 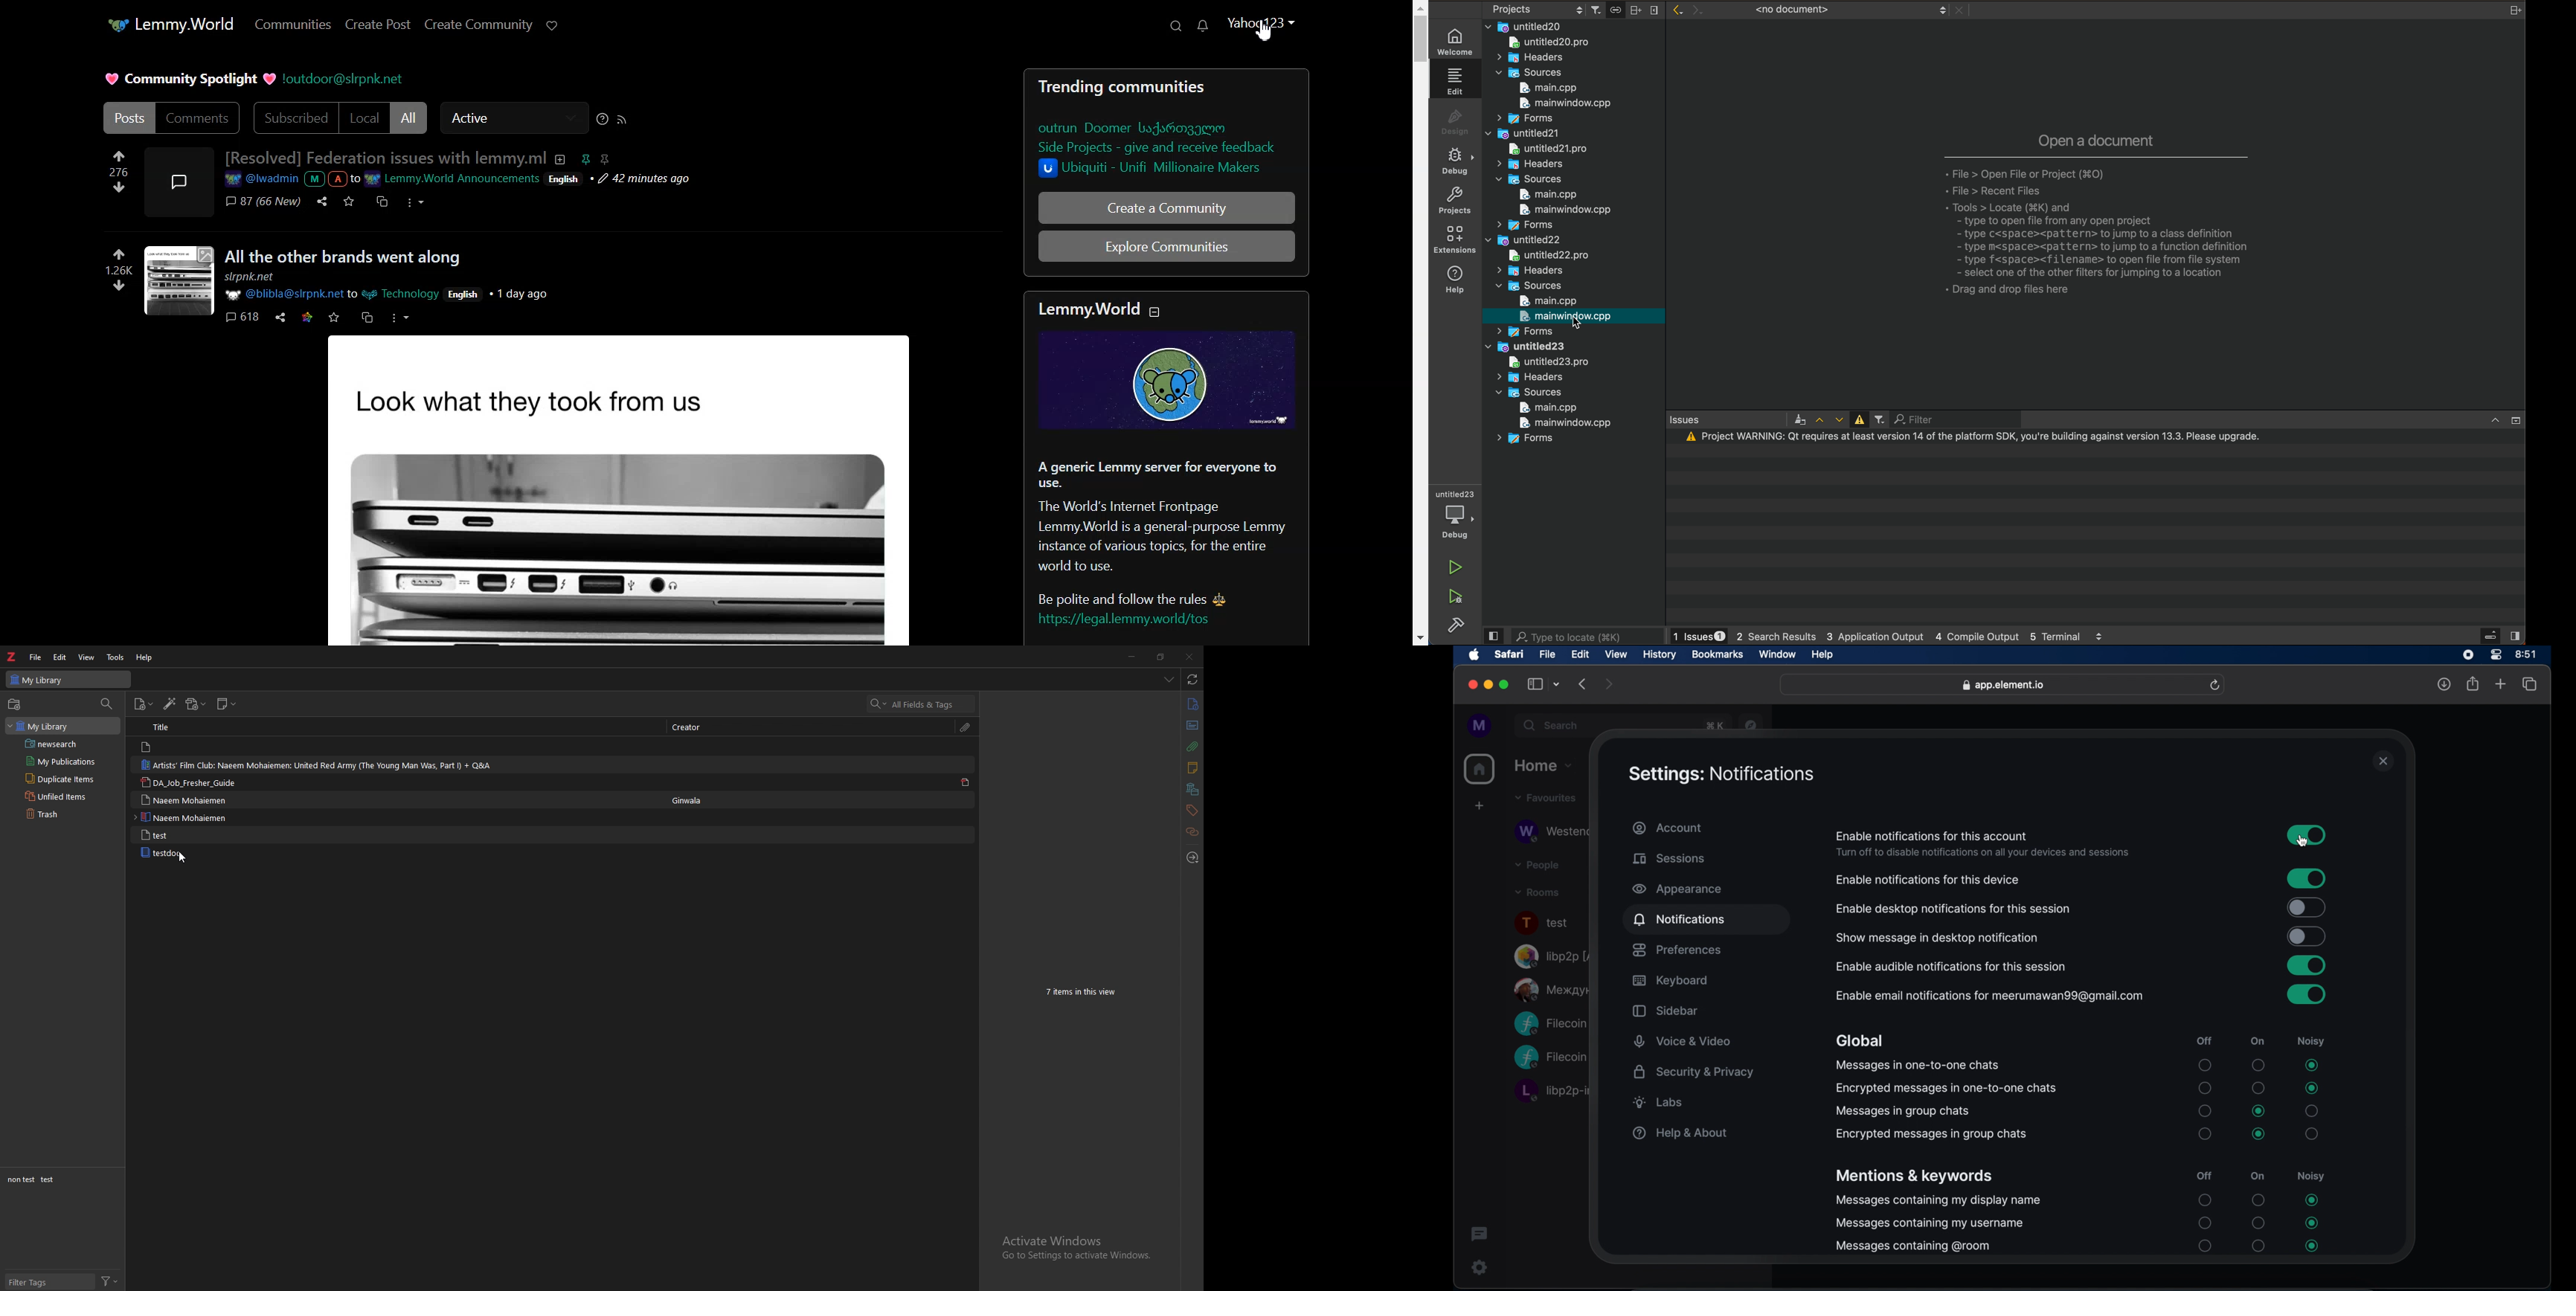 I want to click on noisy, so click(x=2311, y=1176).